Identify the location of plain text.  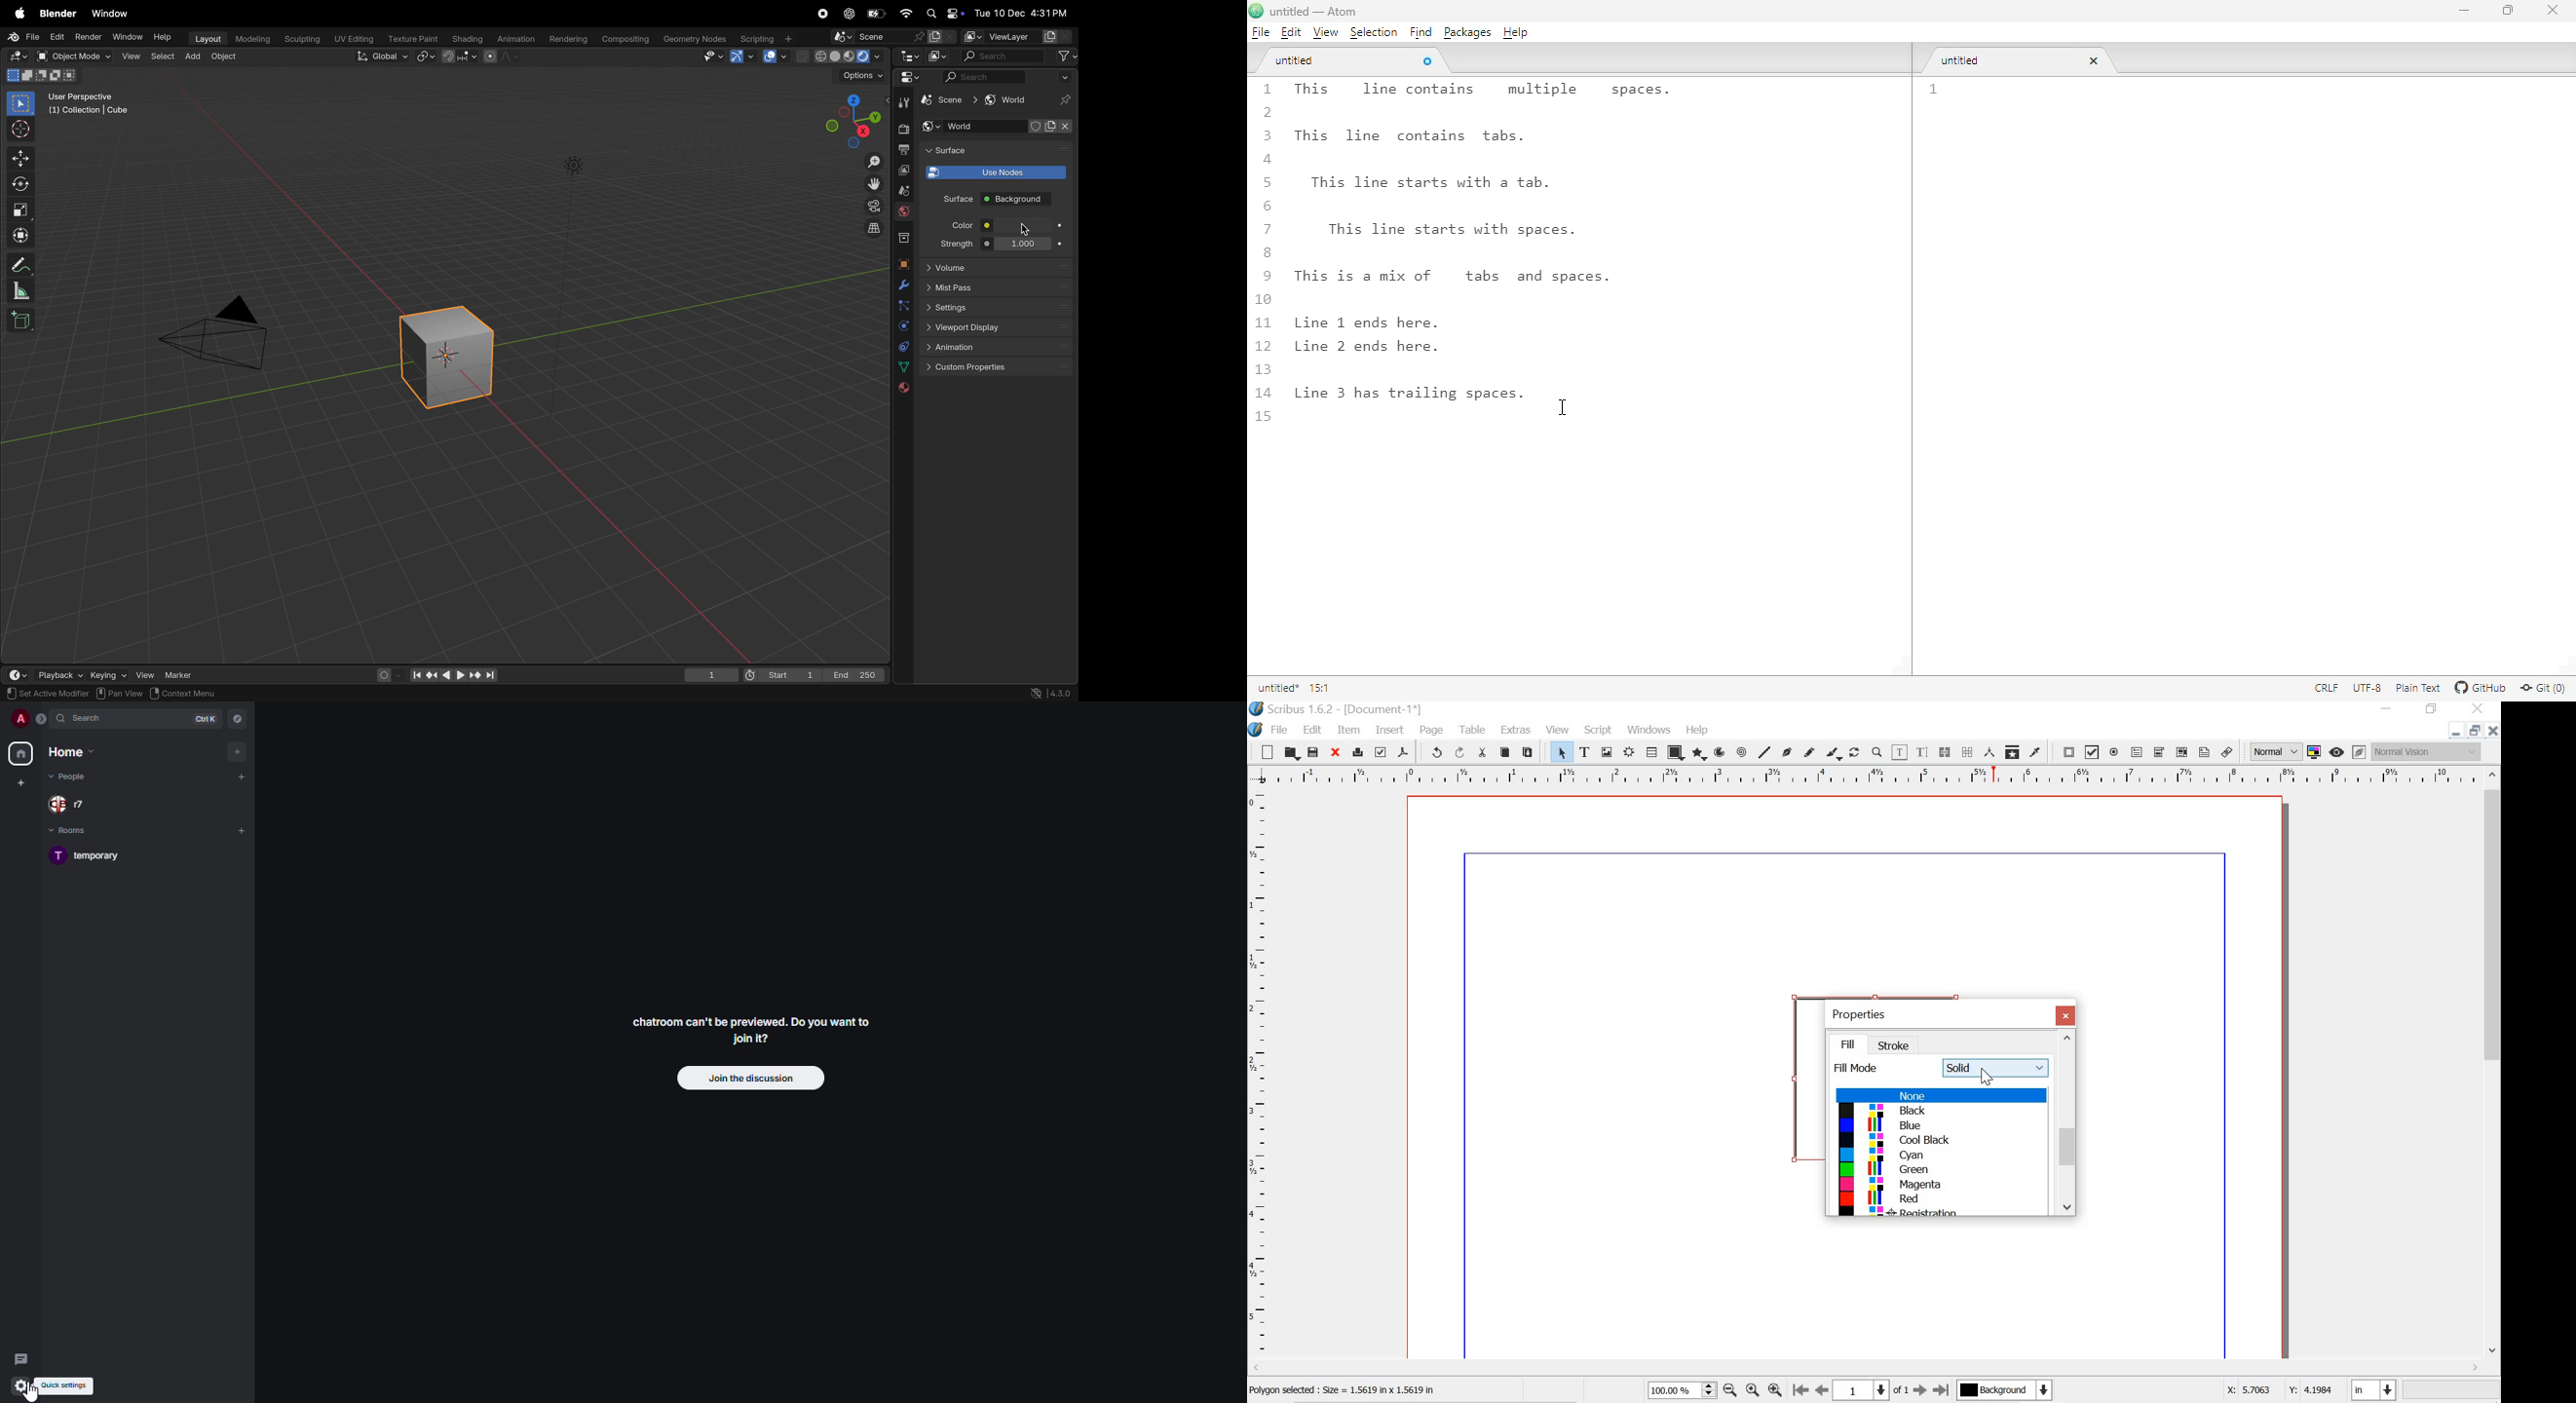
(2420, 688).